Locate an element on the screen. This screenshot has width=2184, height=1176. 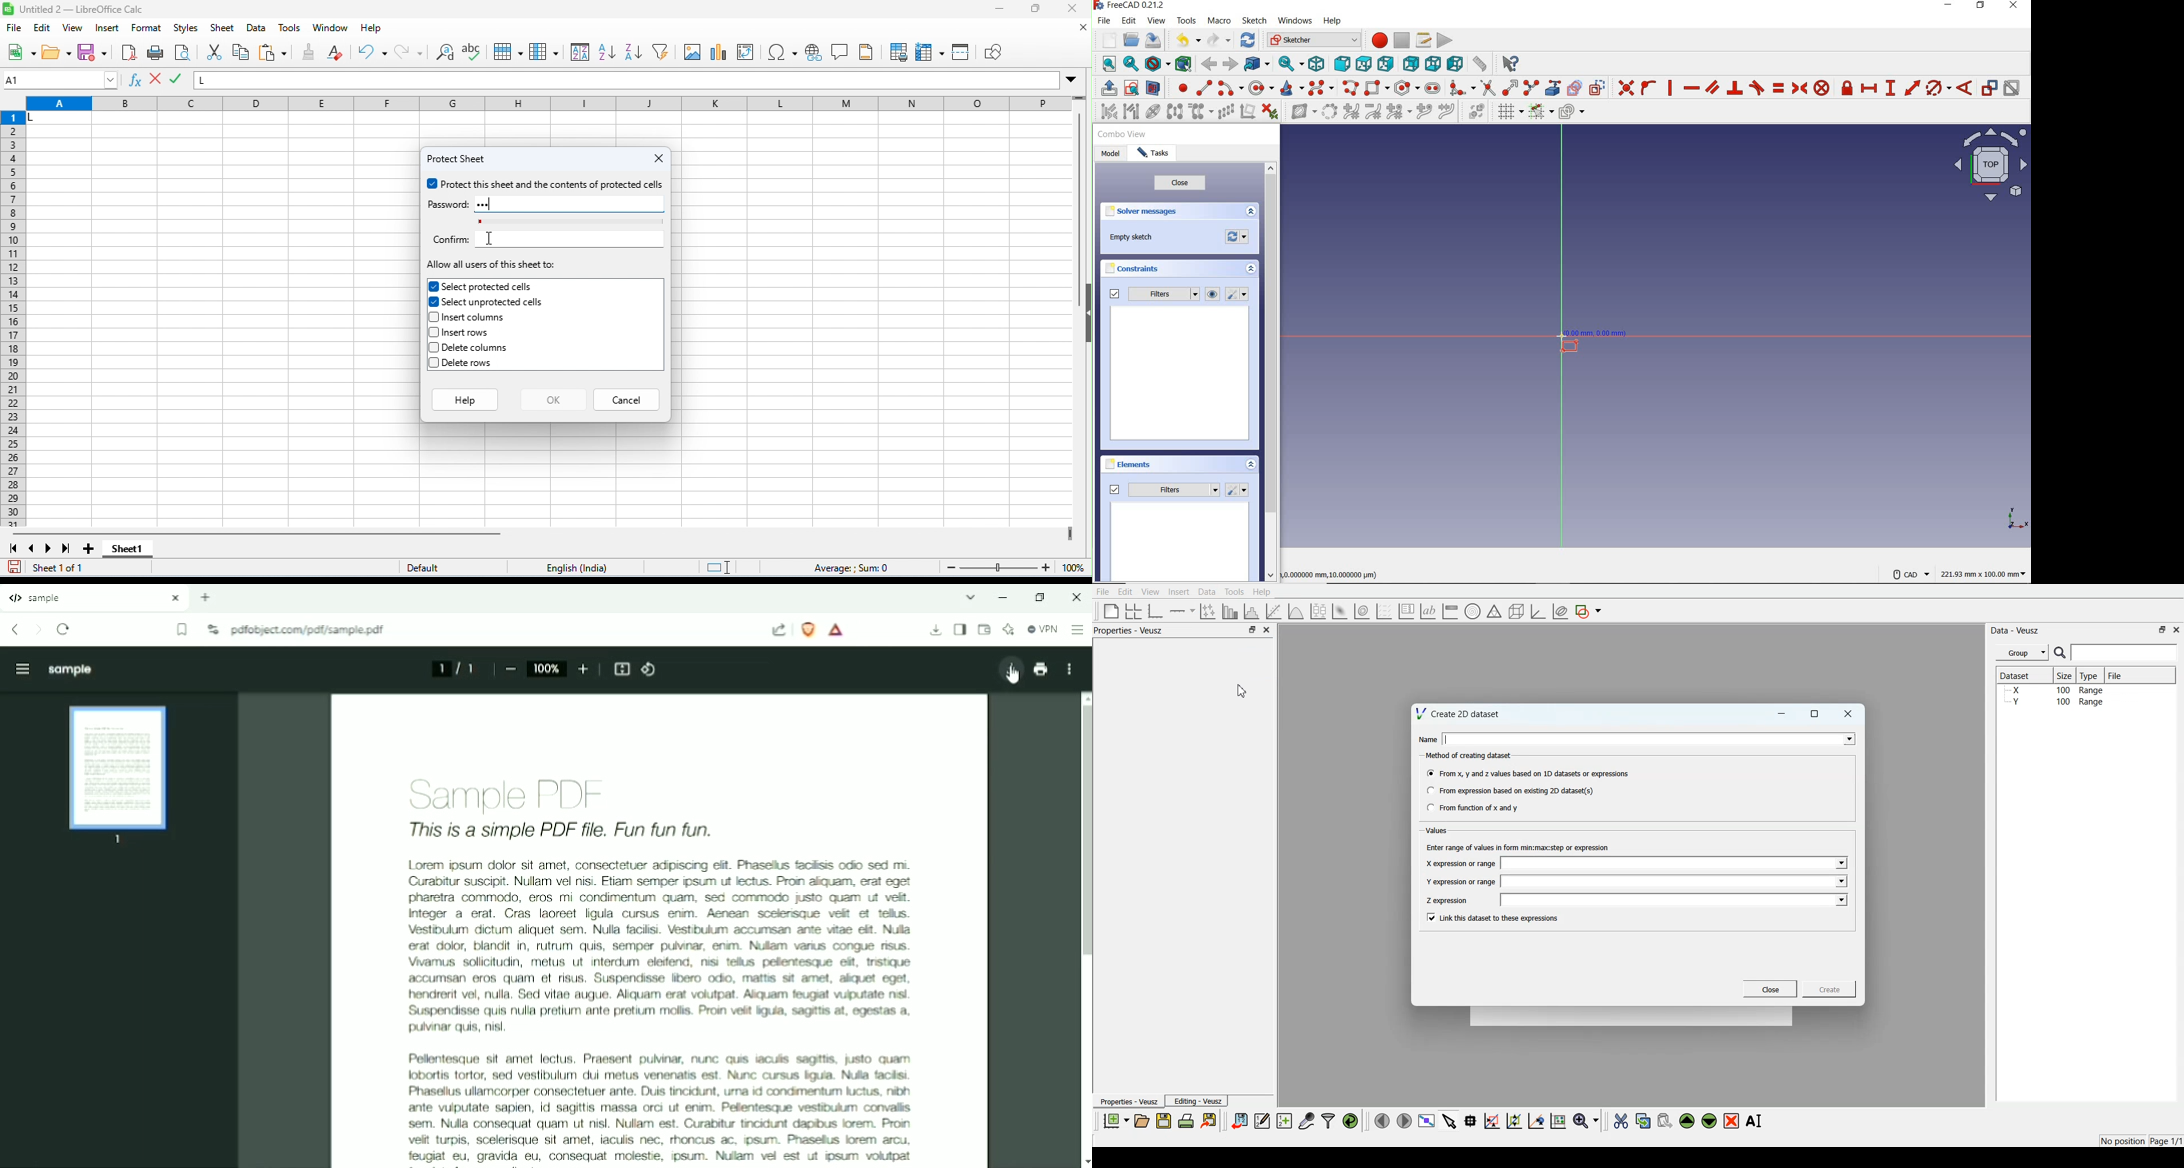
3D Function is located at coordinates (1296, 611).